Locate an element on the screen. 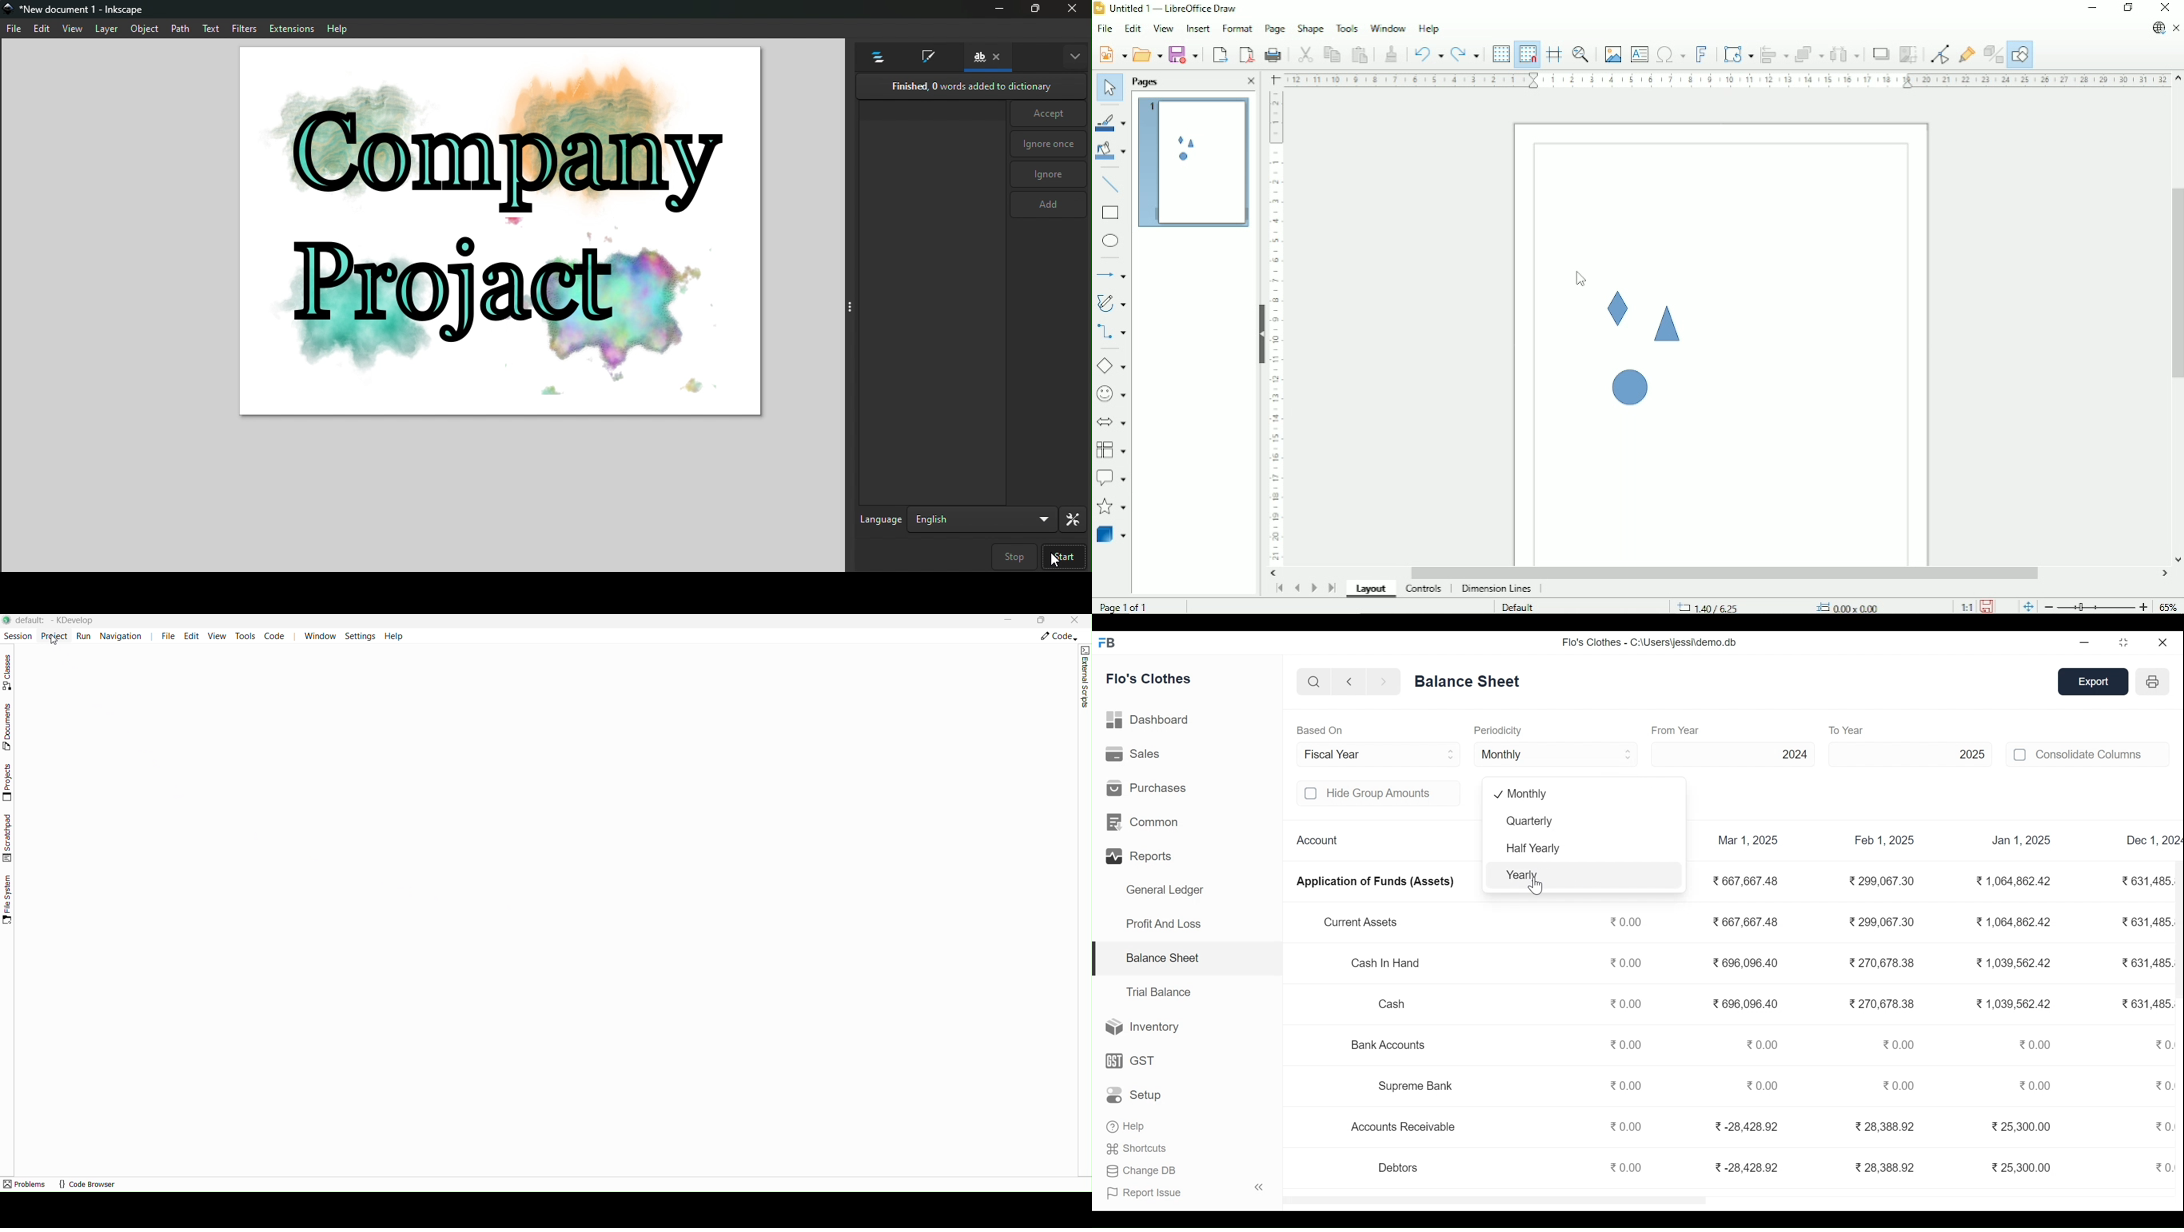 This screenshot has width=2184, height=1232. Scaling factor is located at coordinates (1965, 607).